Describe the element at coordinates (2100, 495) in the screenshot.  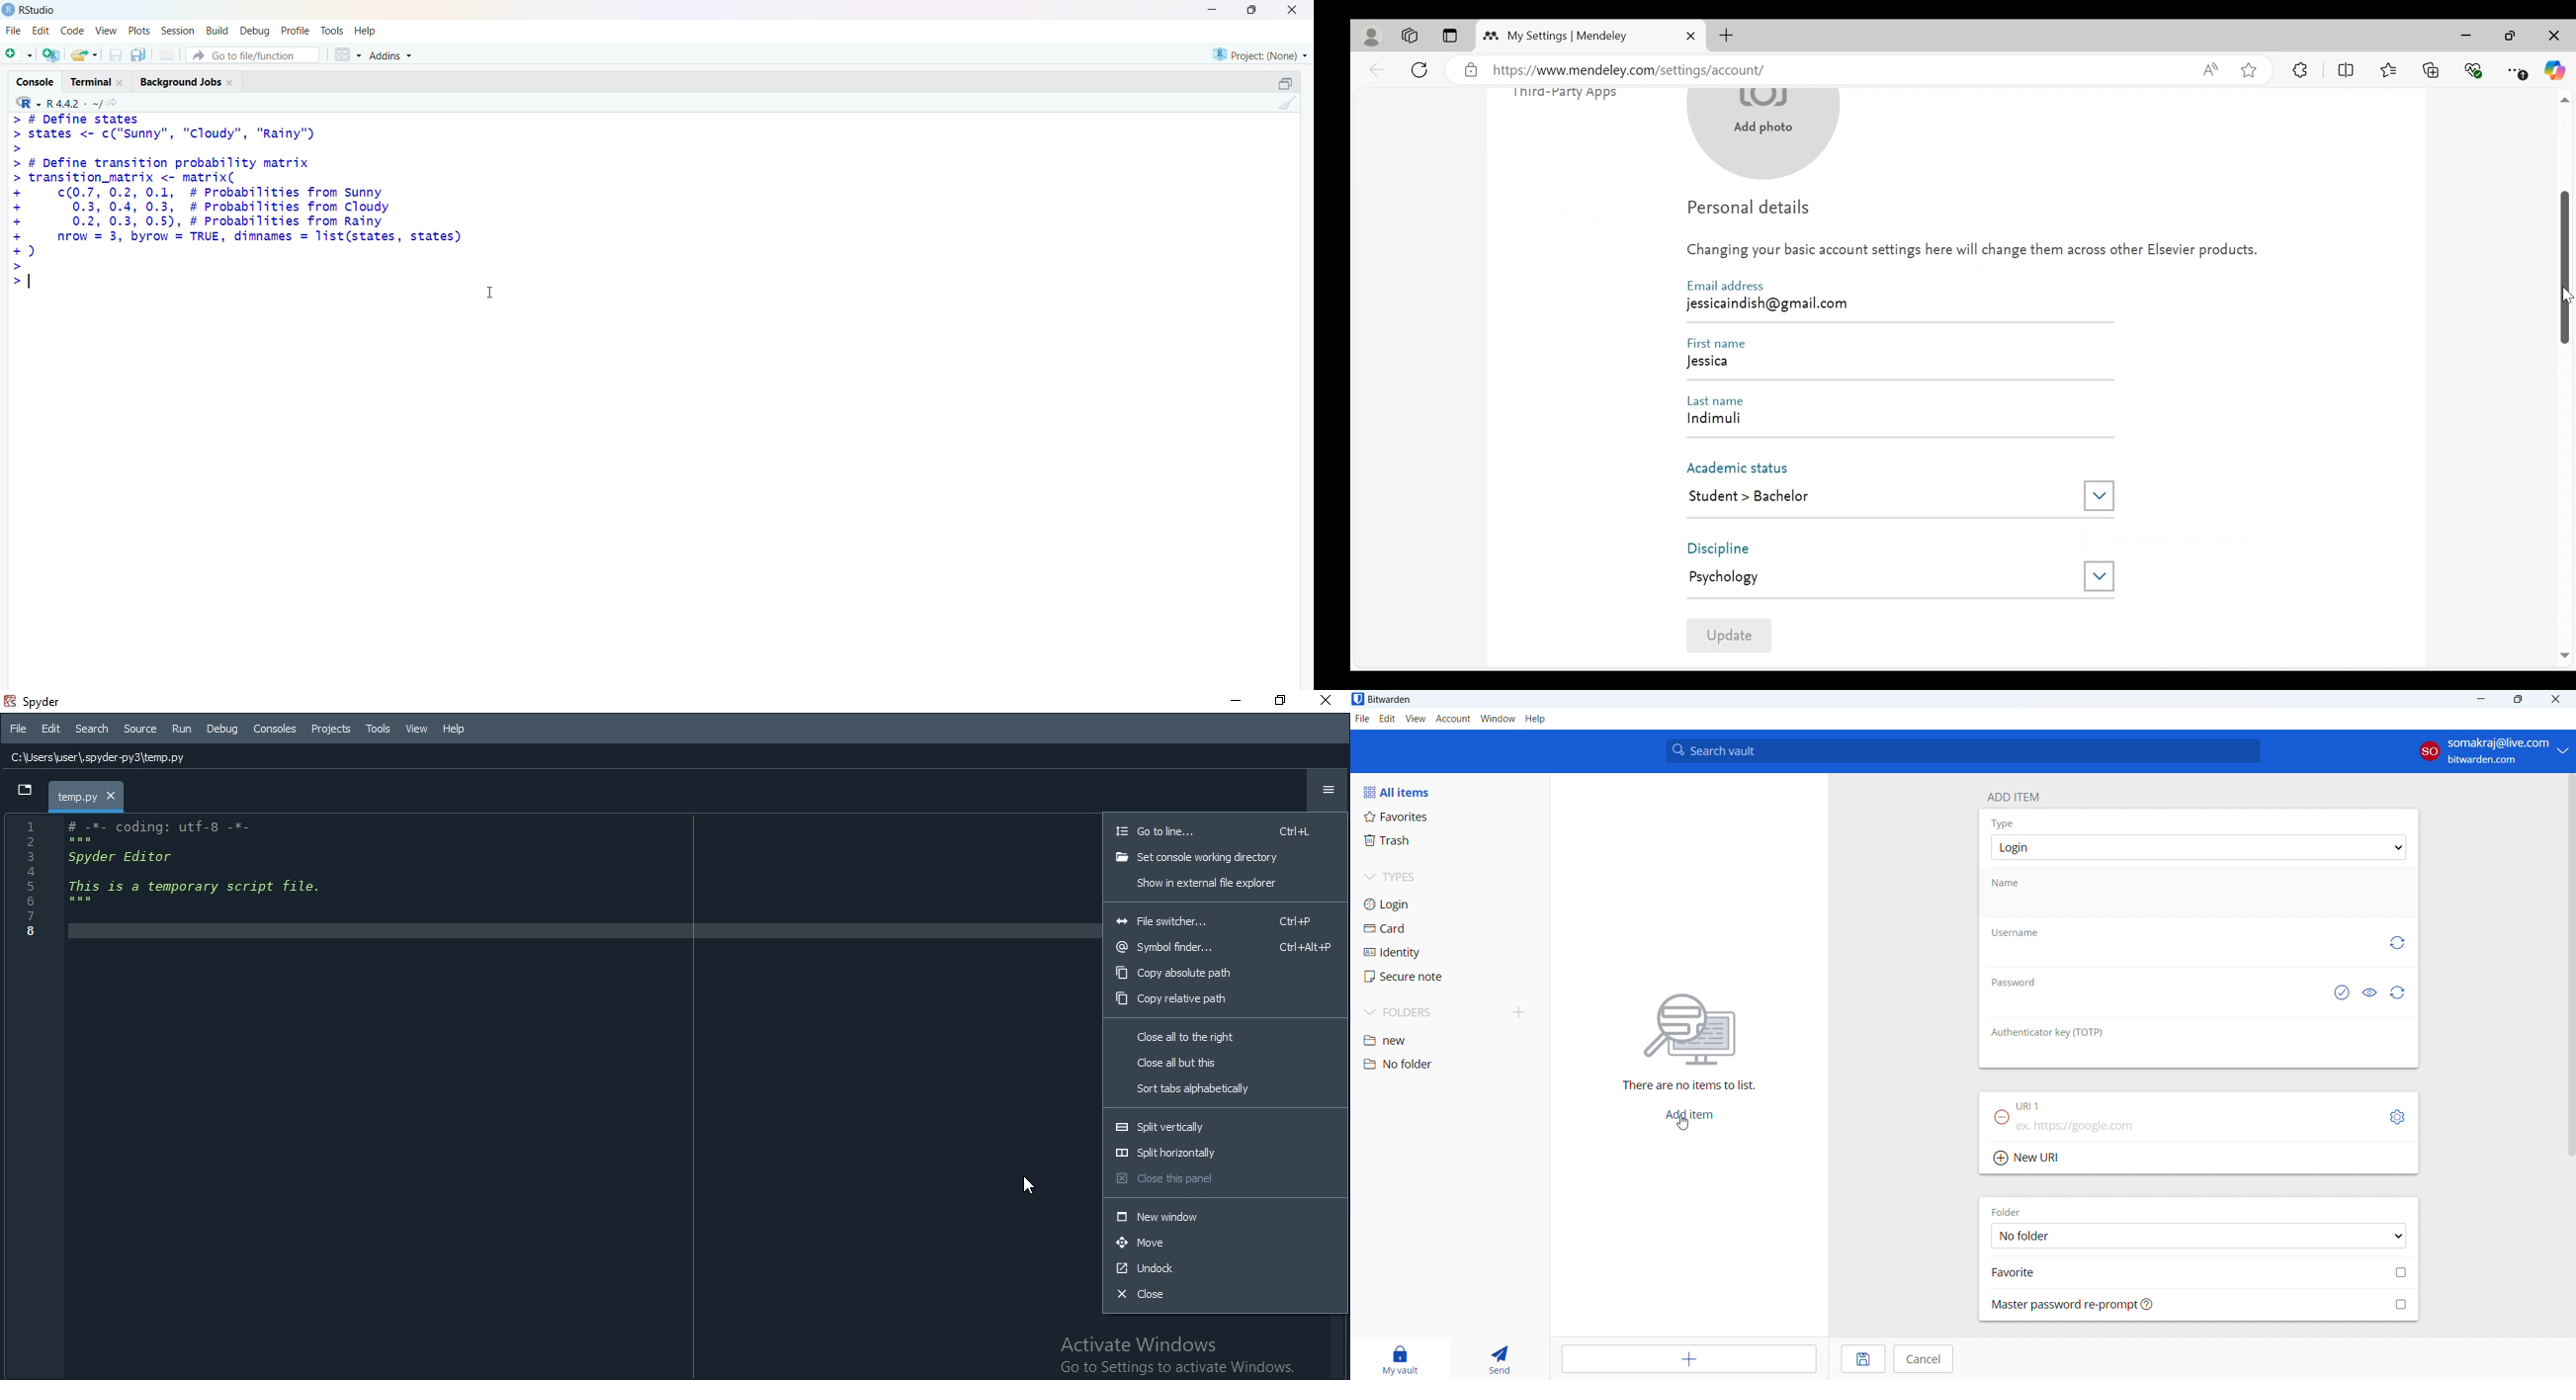
I see `Drop down` at that location.